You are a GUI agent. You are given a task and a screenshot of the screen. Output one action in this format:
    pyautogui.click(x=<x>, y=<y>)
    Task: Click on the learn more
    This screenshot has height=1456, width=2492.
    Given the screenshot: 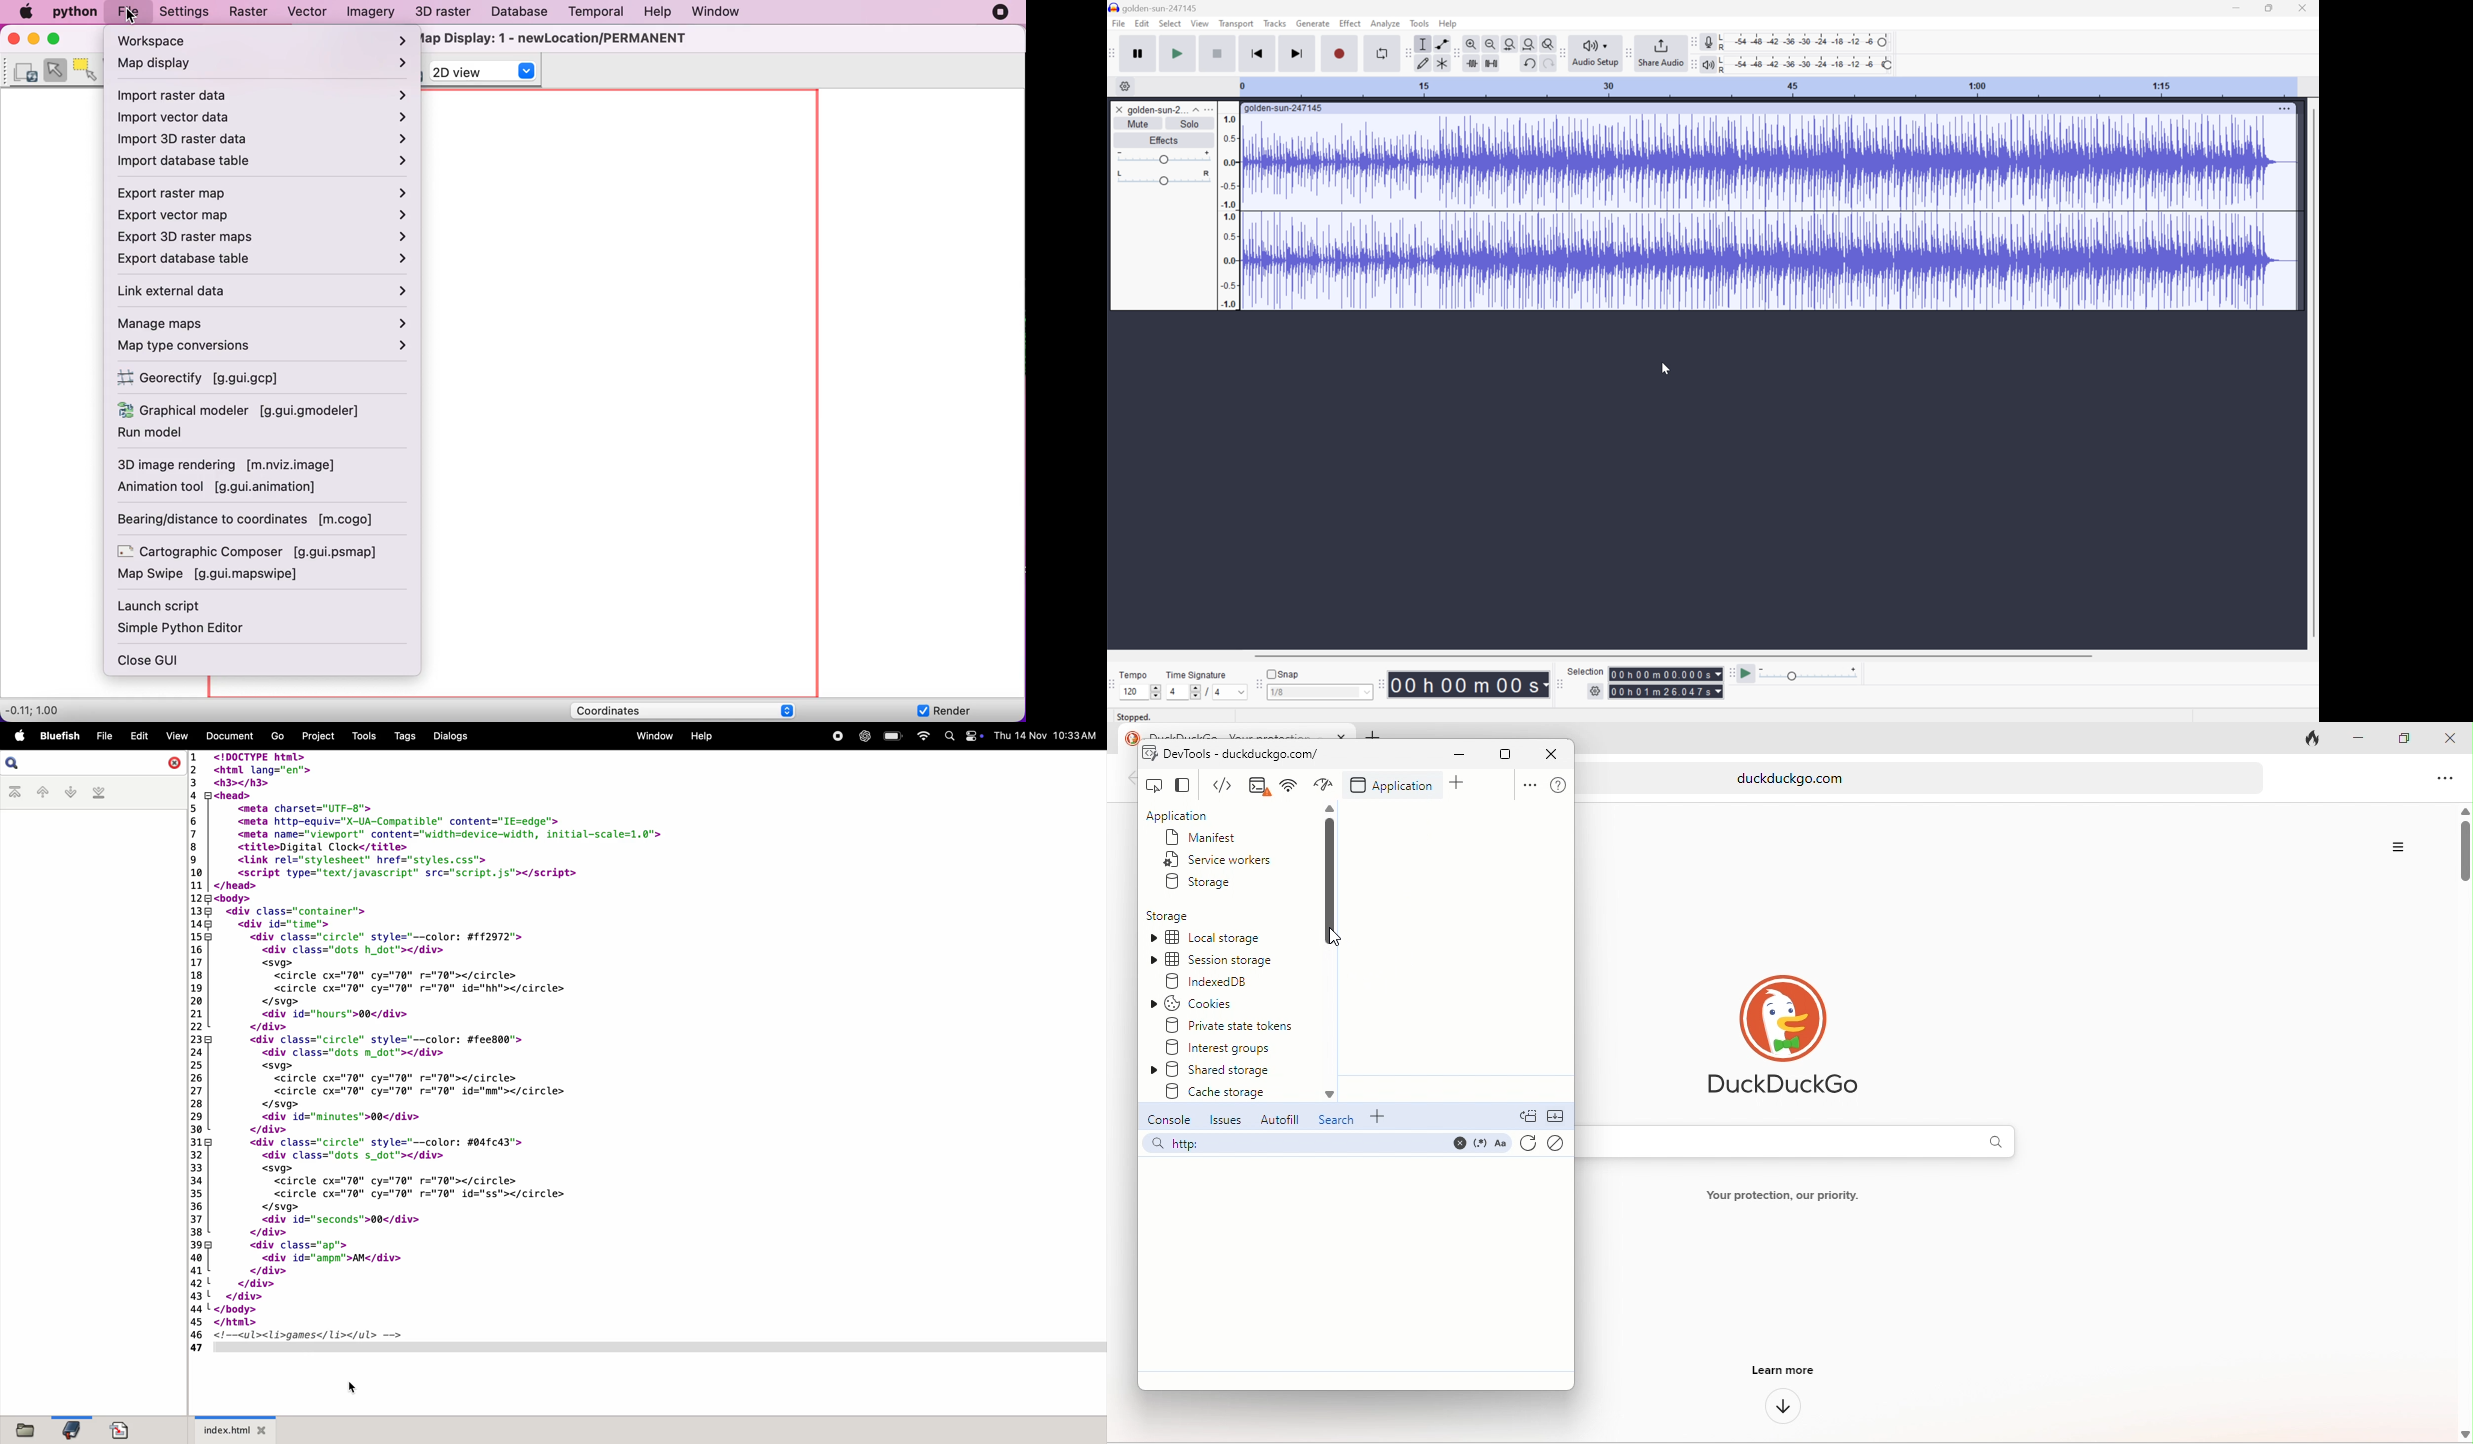 What is the action you would take?
    pyautogui.click(x=1780, y=1369)
    